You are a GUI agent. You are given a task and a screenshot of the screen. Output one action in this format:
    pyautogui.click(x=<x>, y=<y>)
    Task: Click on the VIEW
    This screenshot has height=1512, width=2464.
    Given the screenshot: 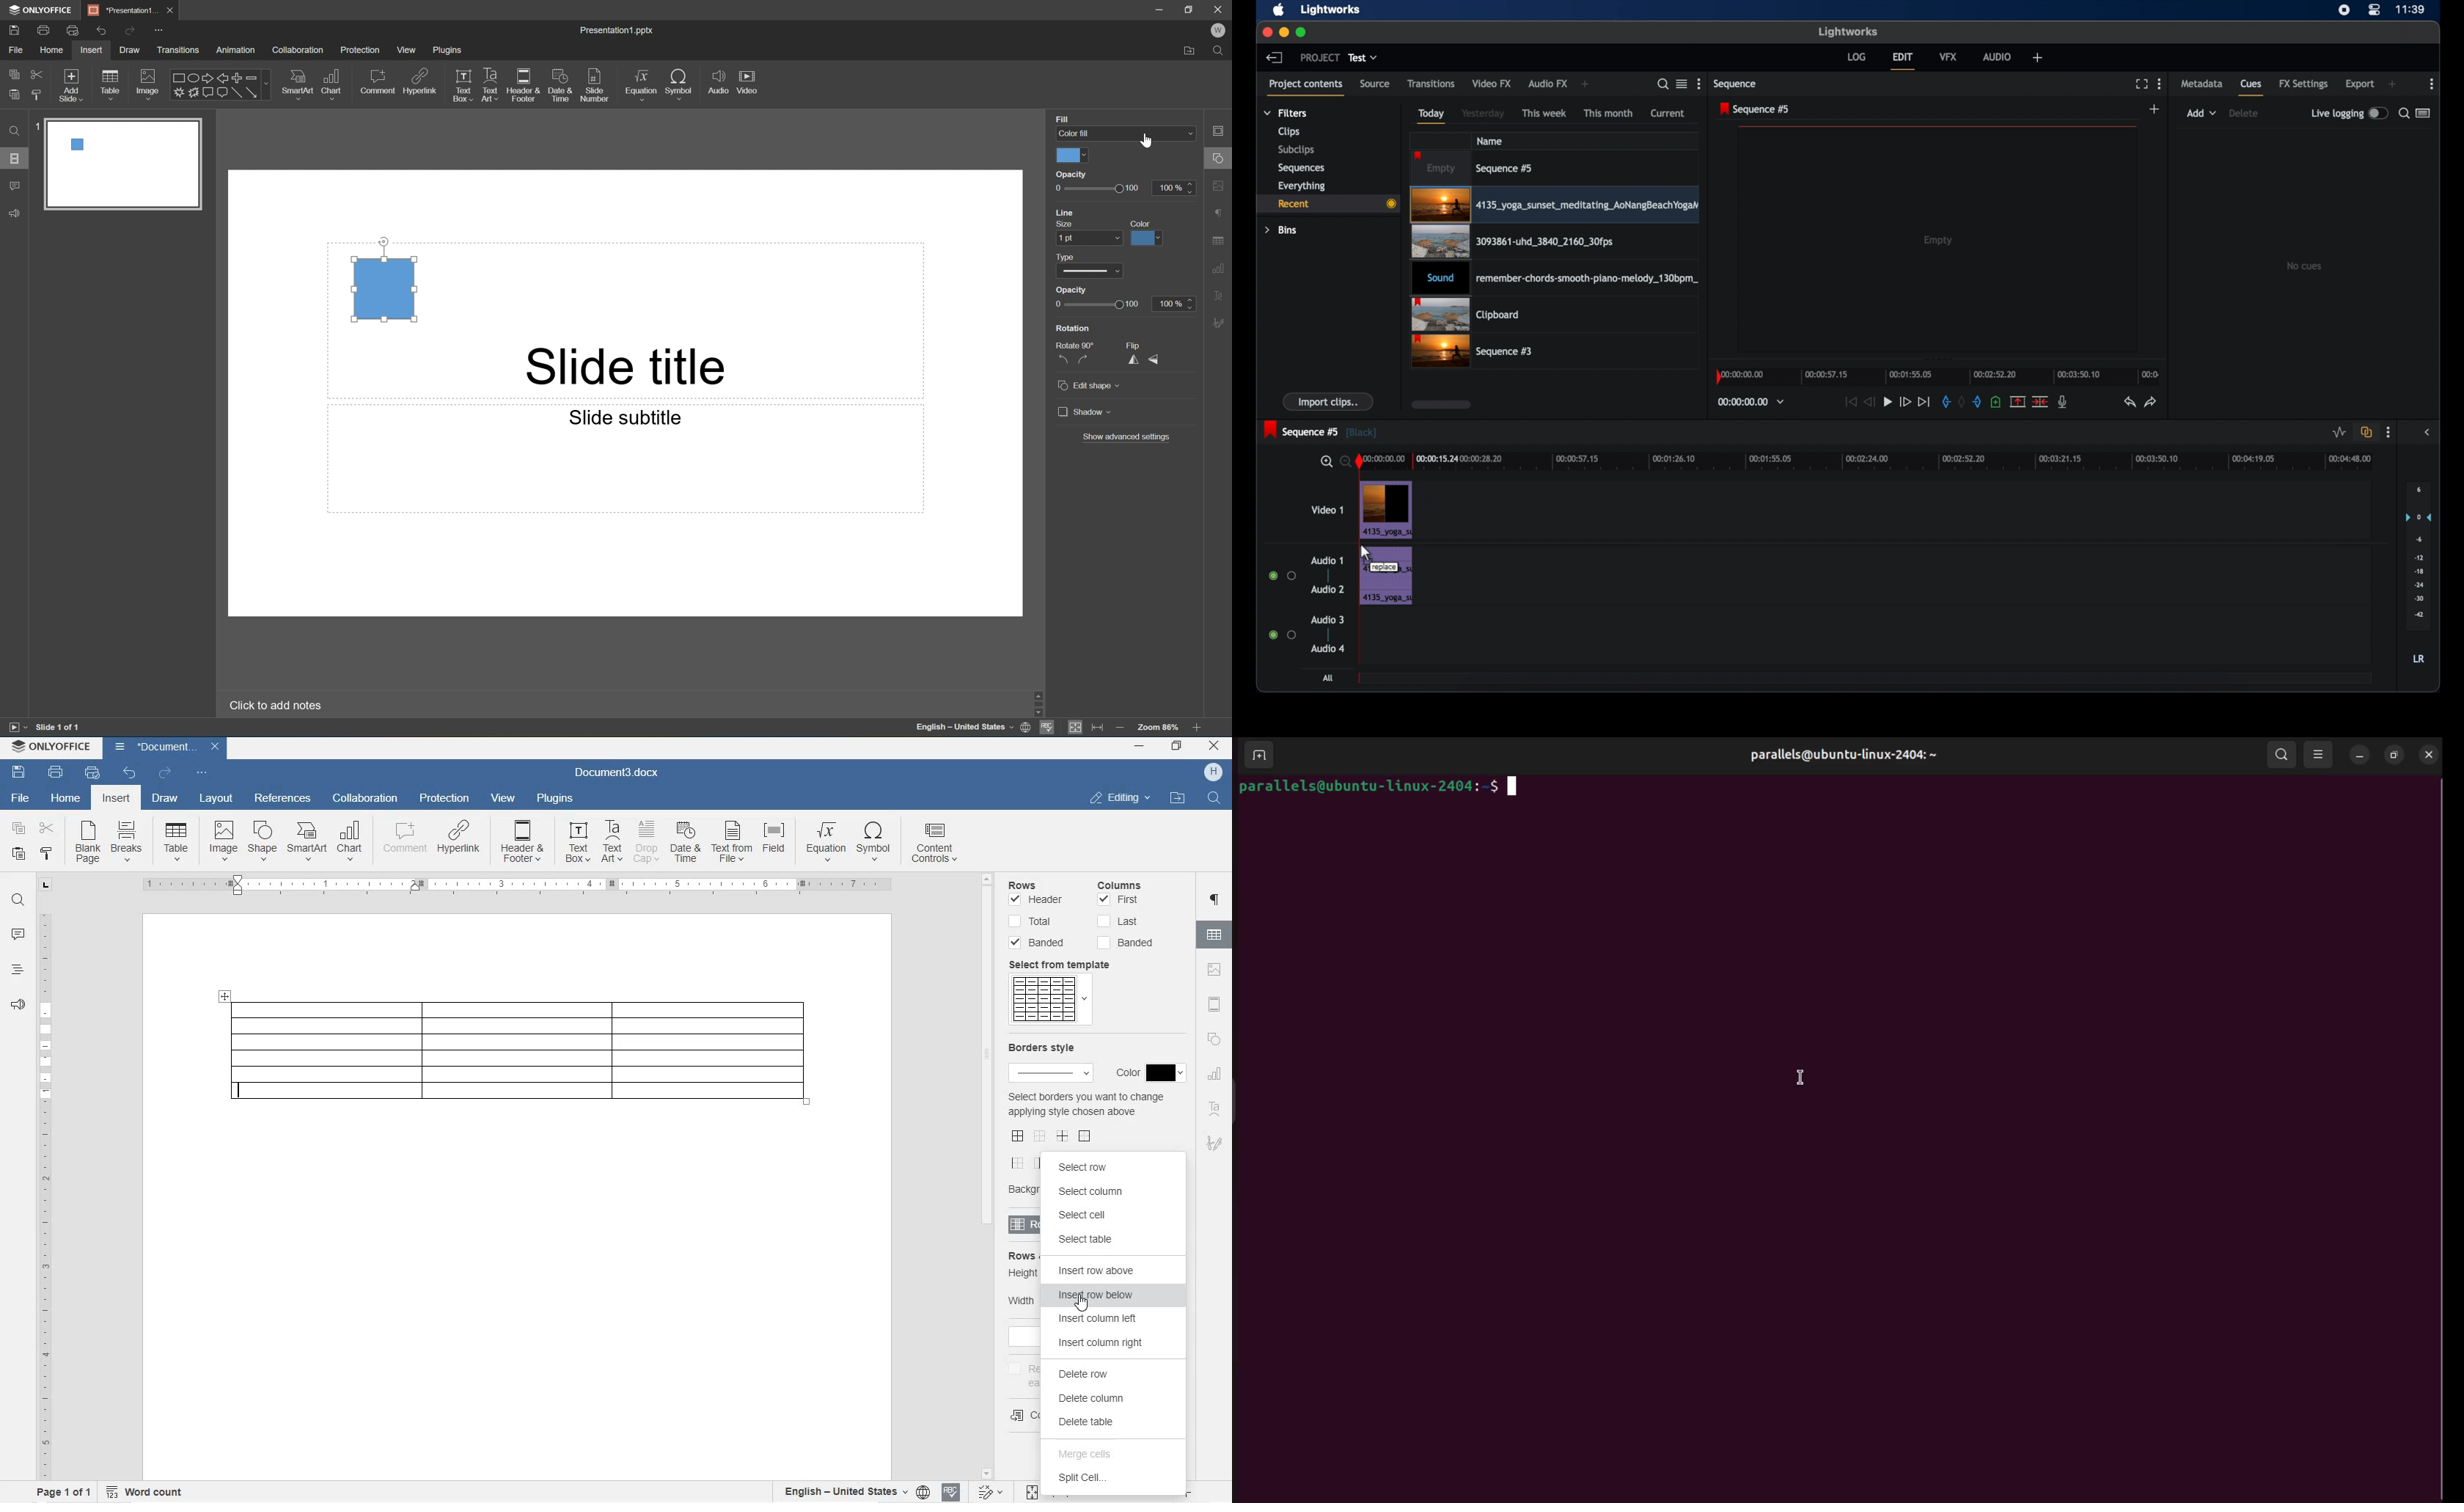 What is the action you would take?
    pyautogui.click(x=504, y=799)
    